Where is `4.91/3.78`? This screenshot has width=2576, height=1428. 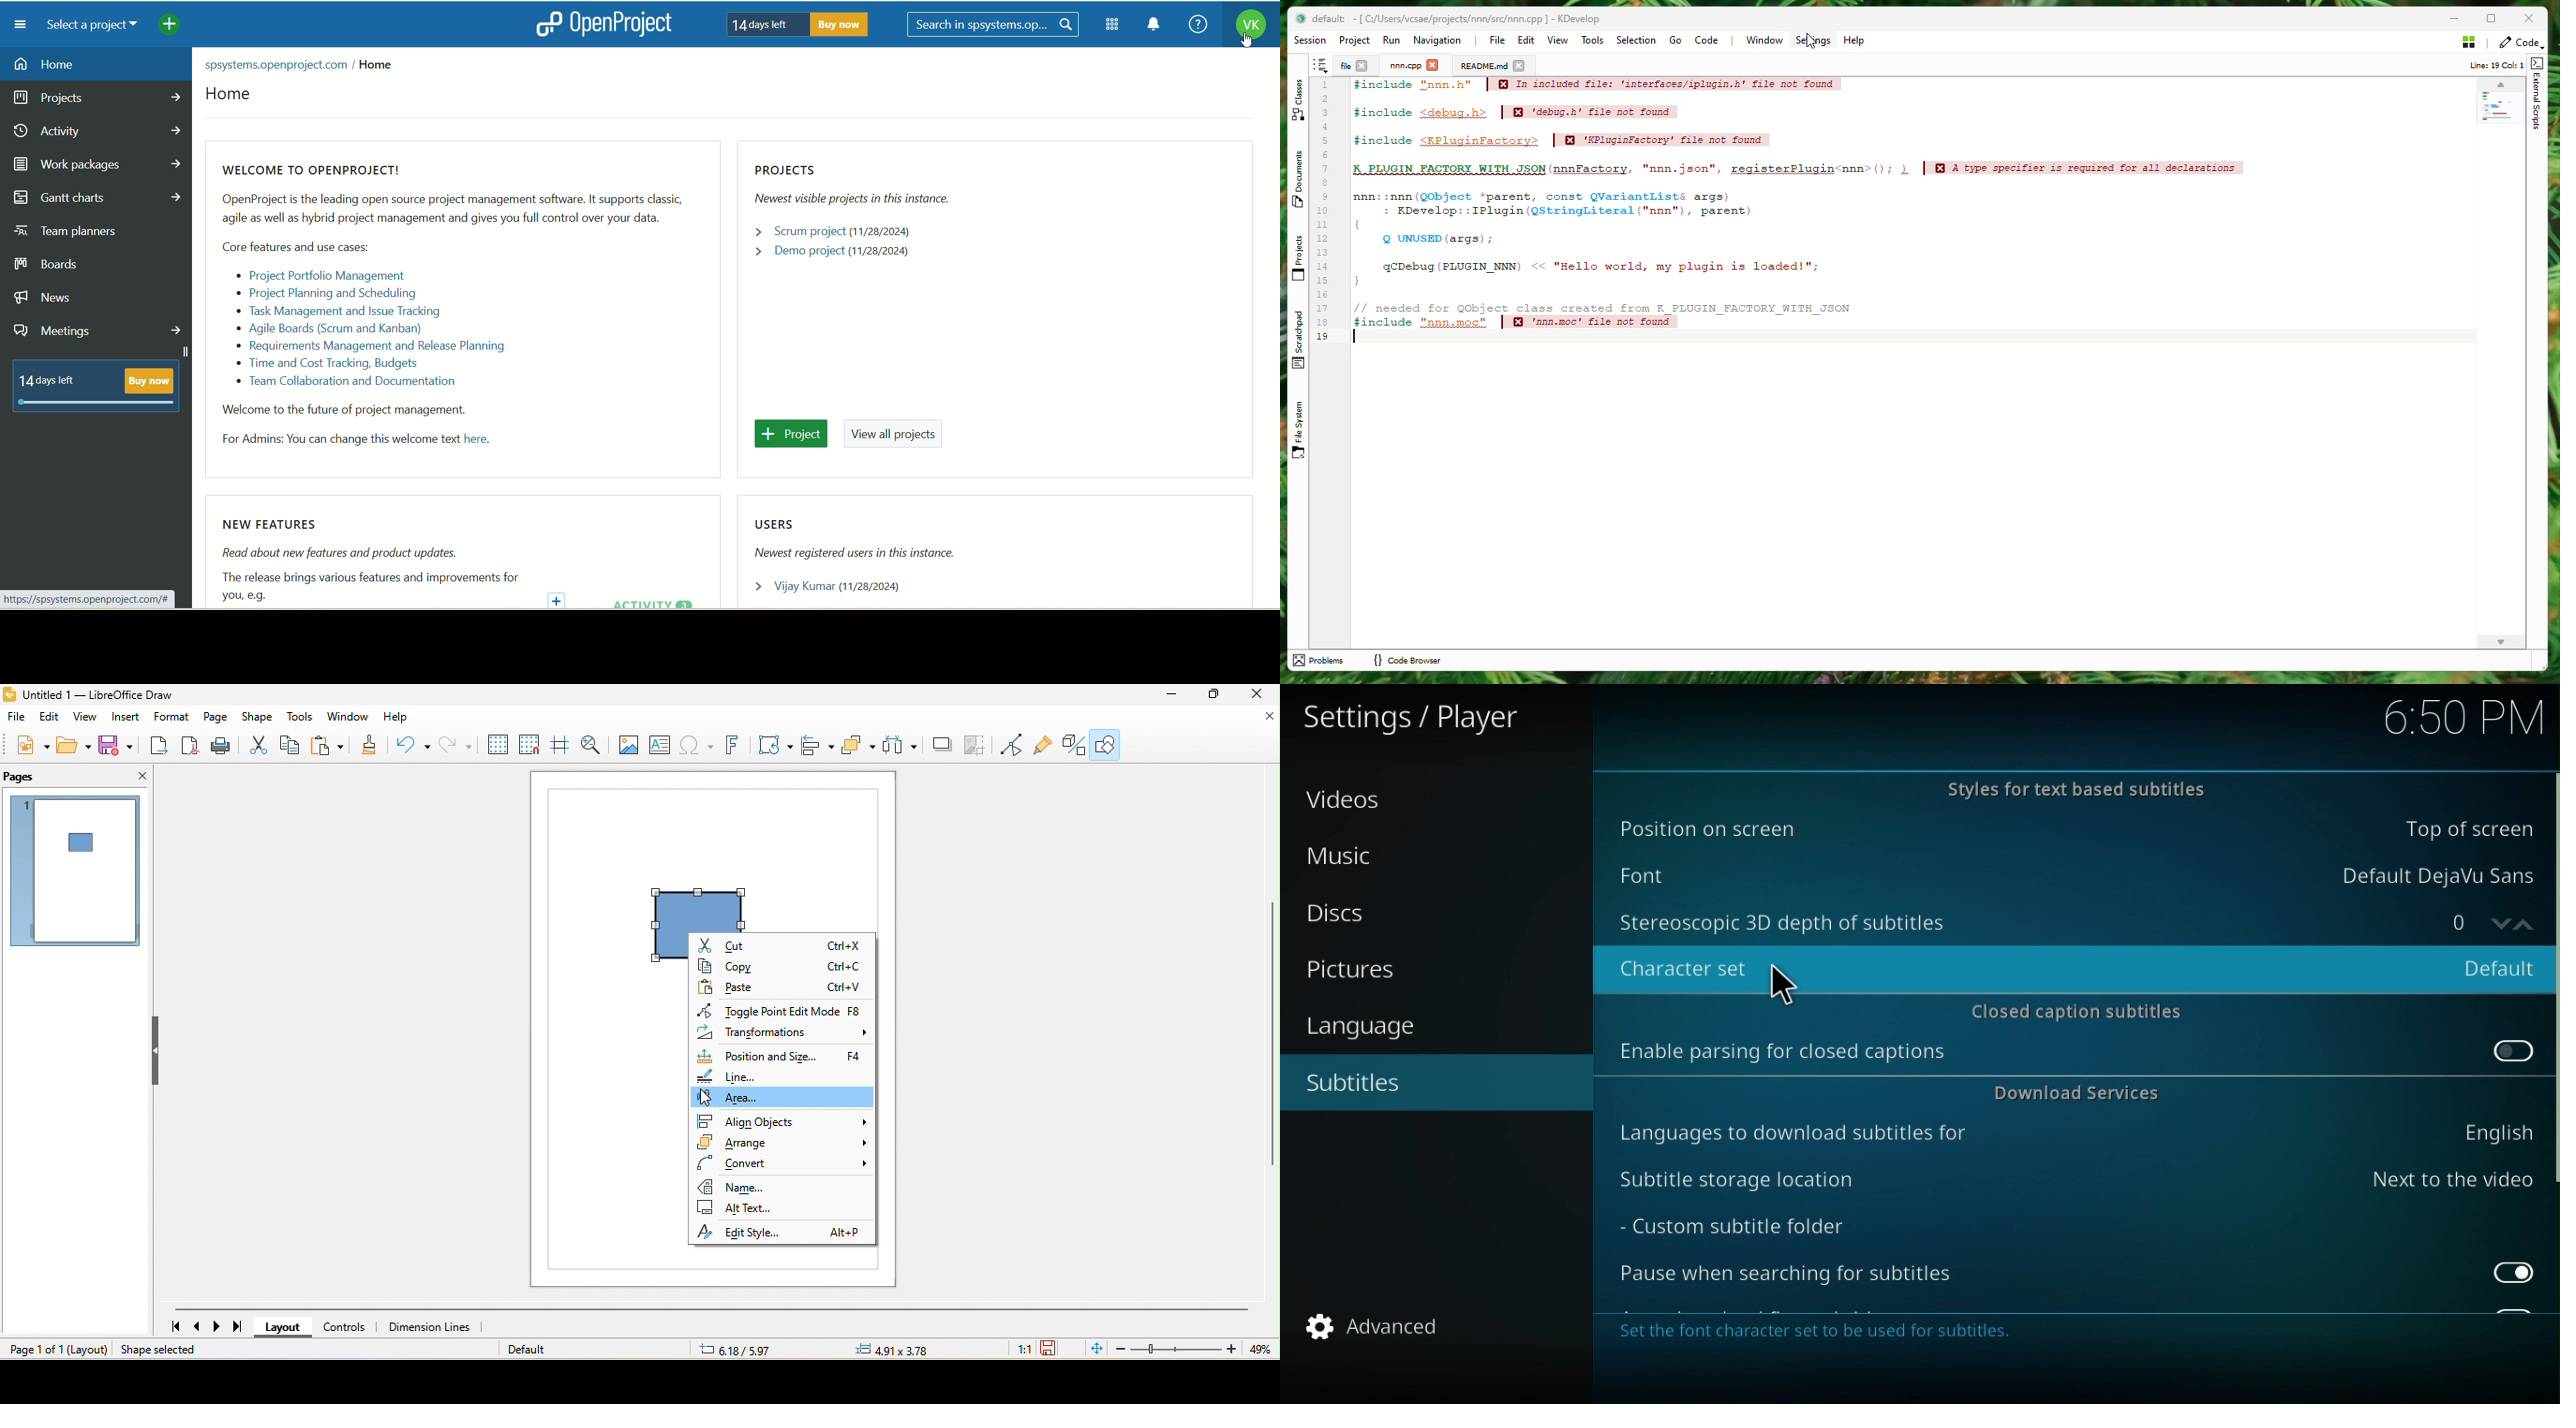
4.91/3.78 is located at coordinates (894, 1350).